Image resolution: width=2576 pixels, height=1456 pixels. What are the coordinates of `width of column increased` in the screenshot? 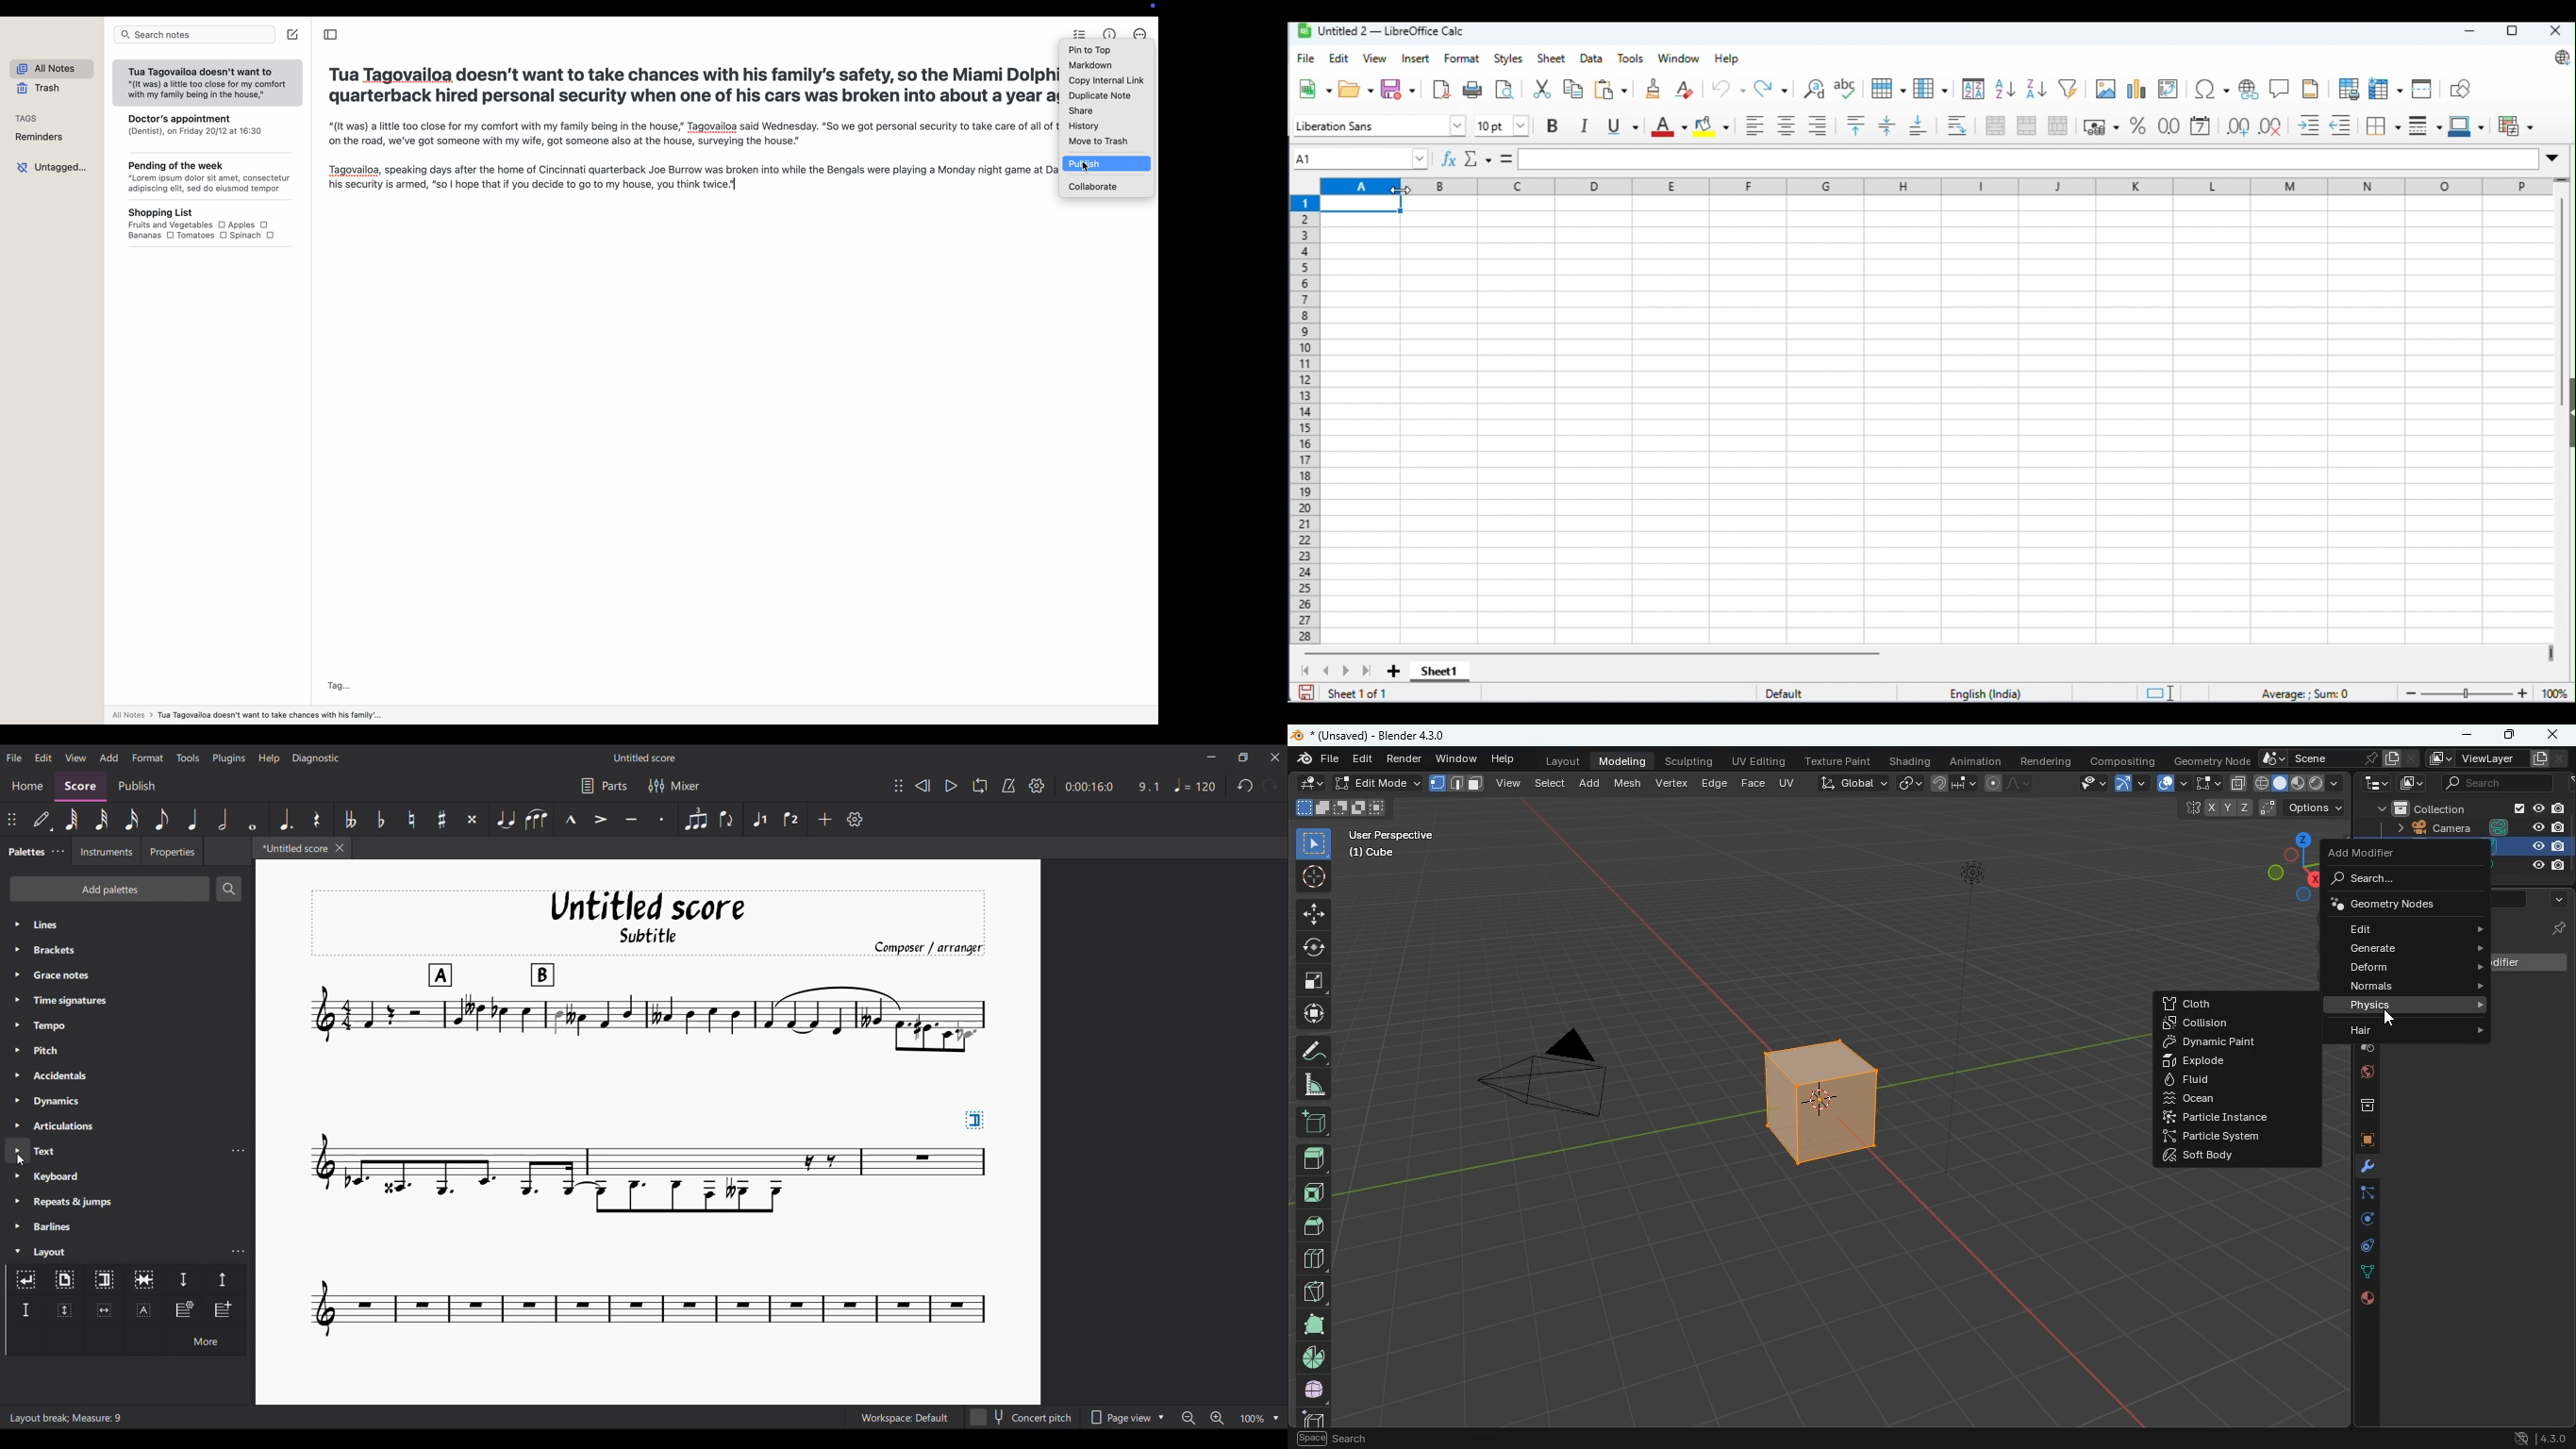 It's located at (1361, 421).